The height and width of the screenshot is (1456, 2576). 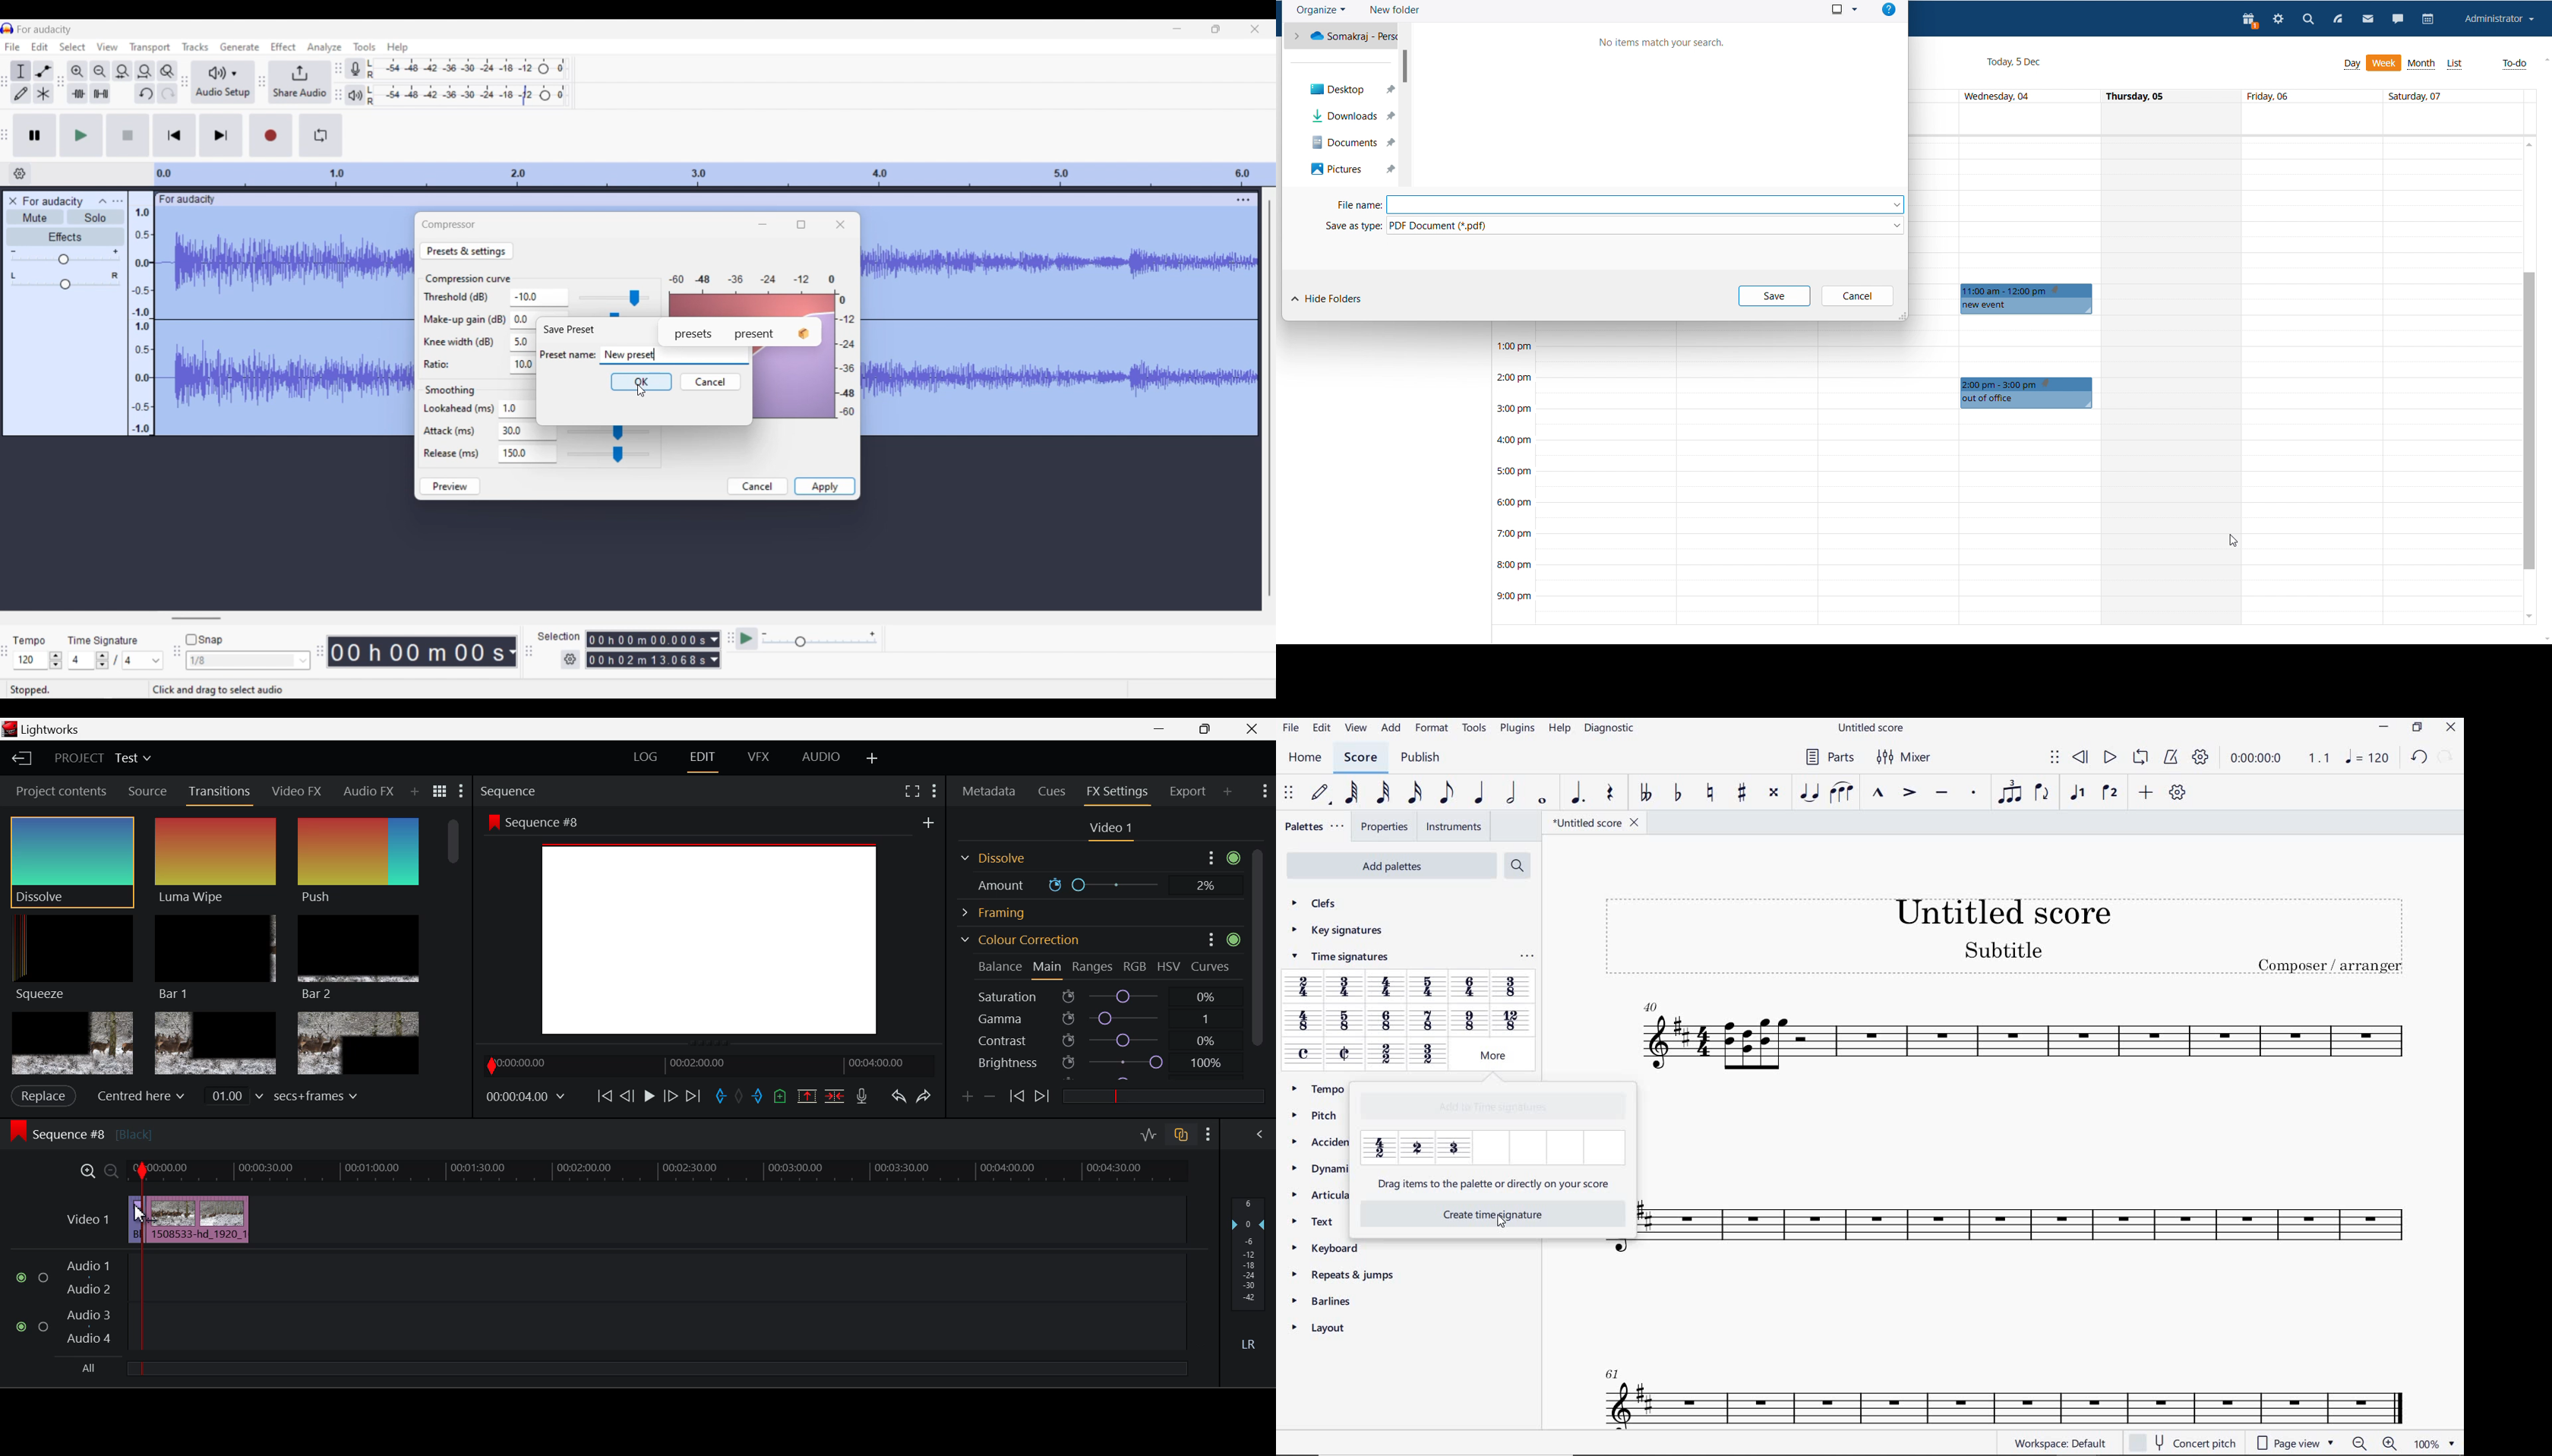 What do you see at coordinates (912, 790) in the screenshot?
I see `Full Screen` at bounding box center [912, 790].